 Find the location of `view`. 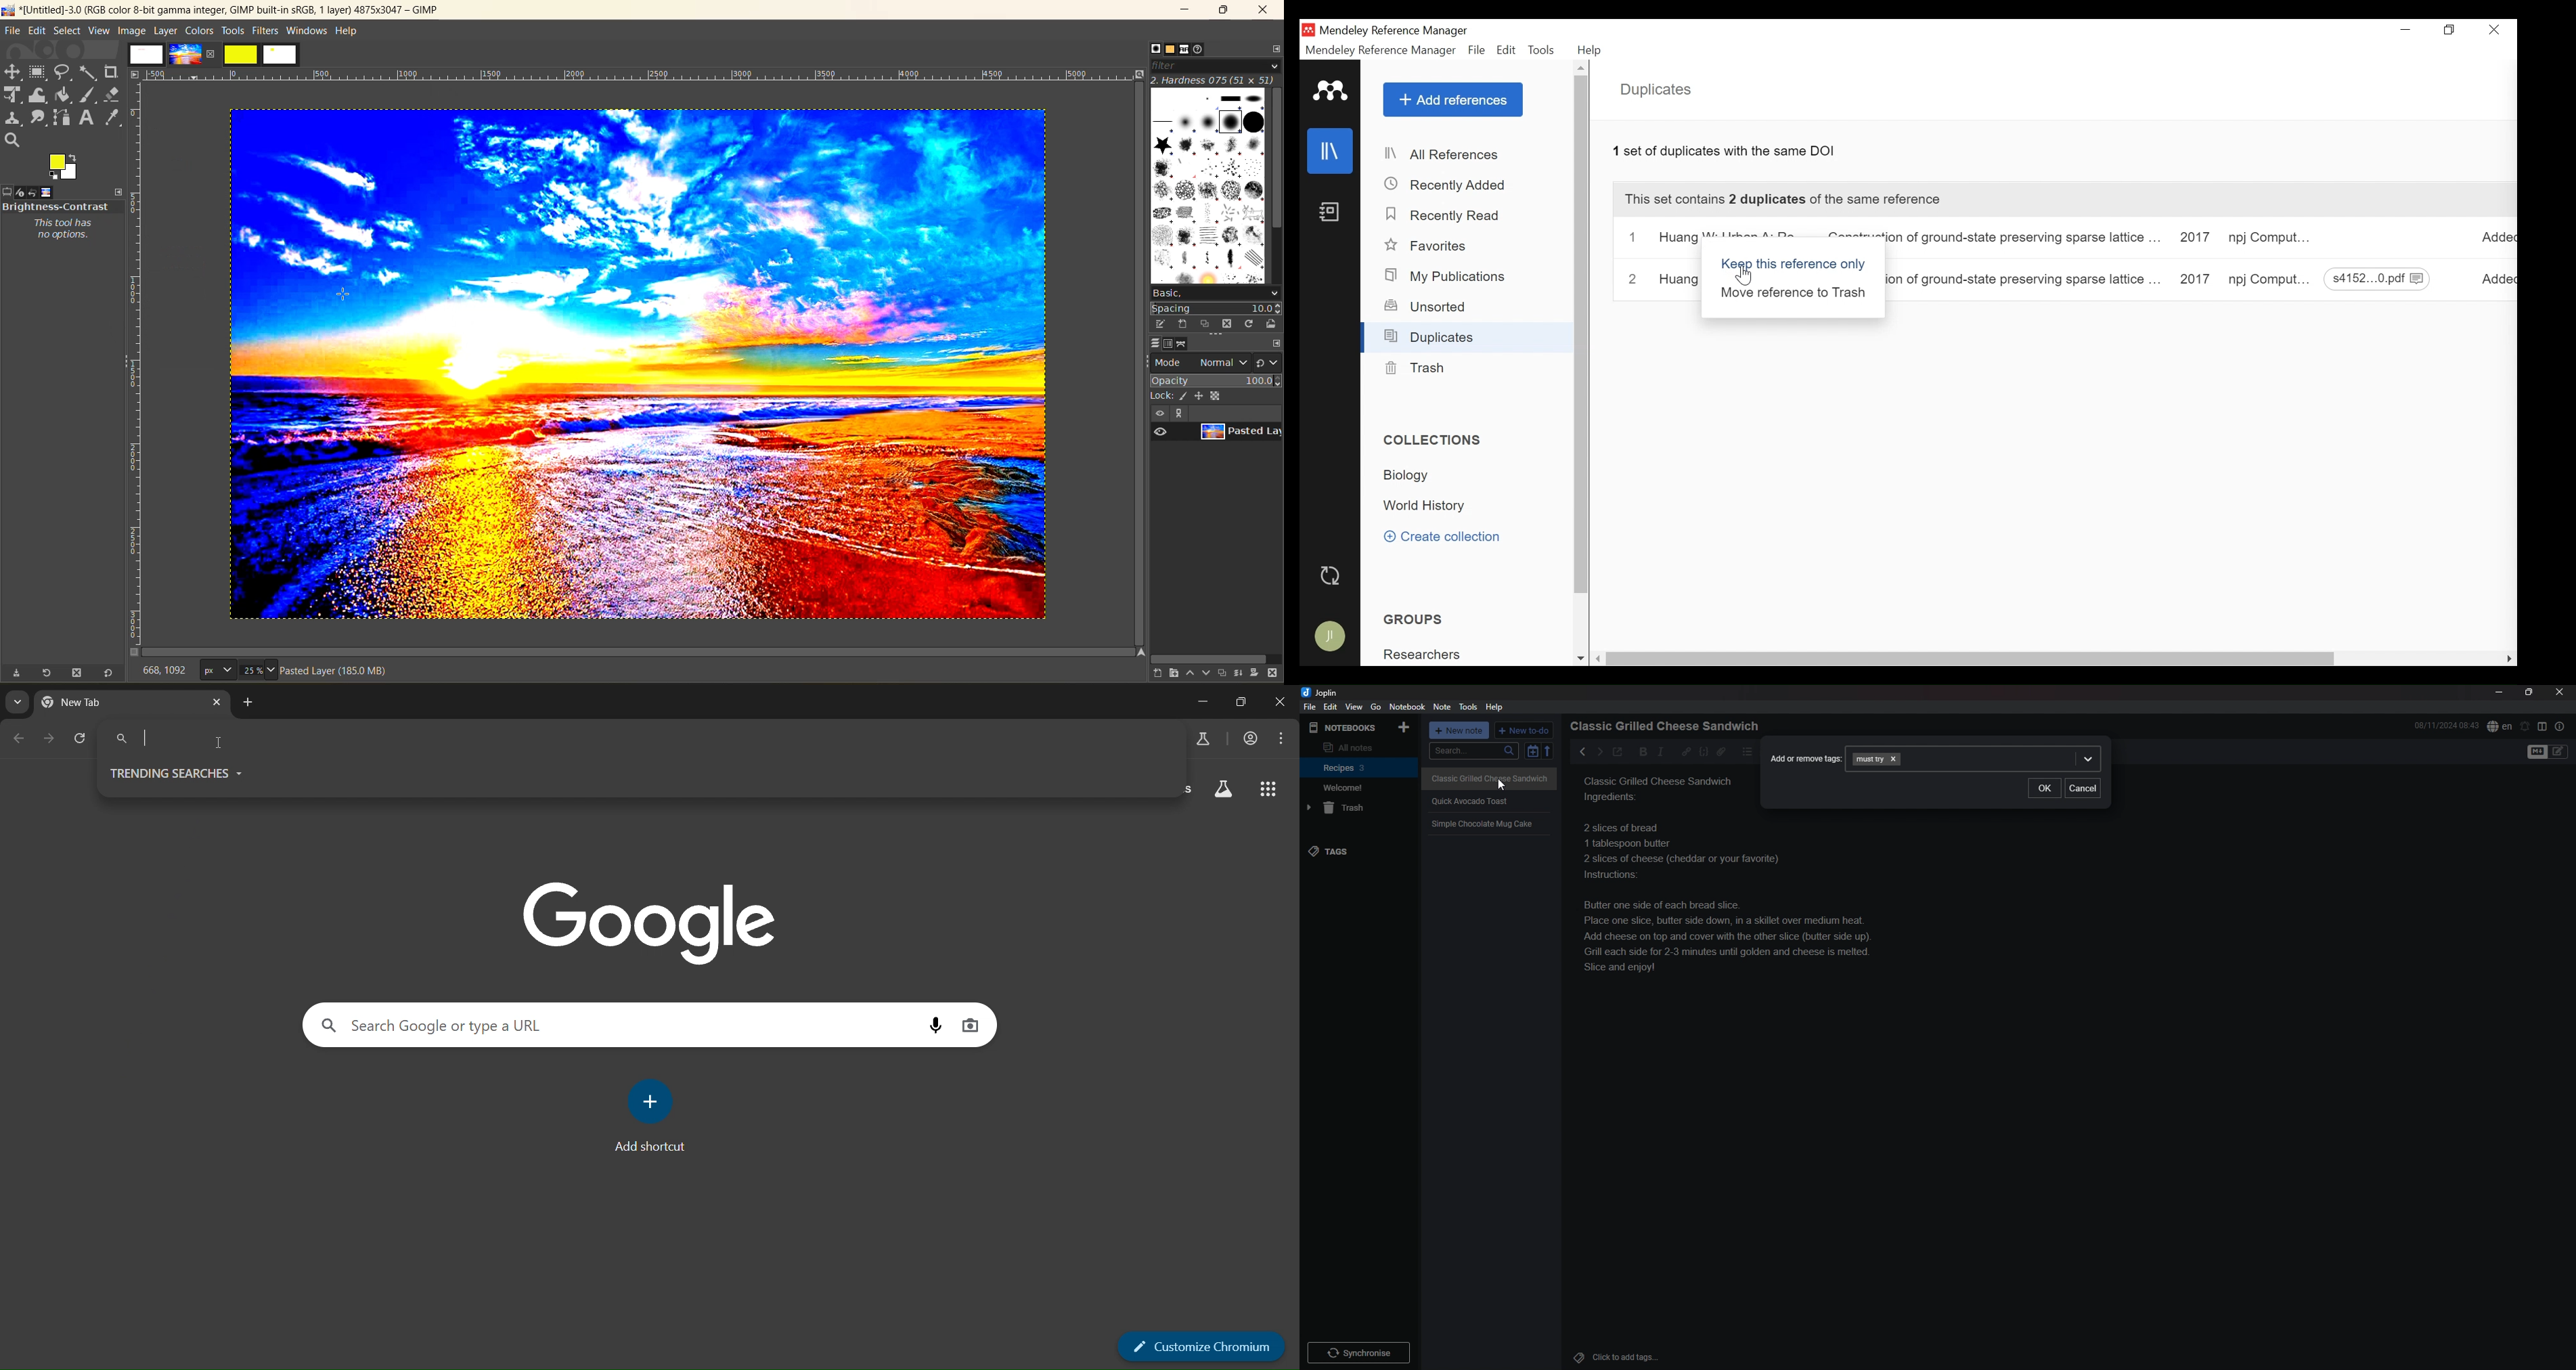

view is located at coordinates (100, 31).